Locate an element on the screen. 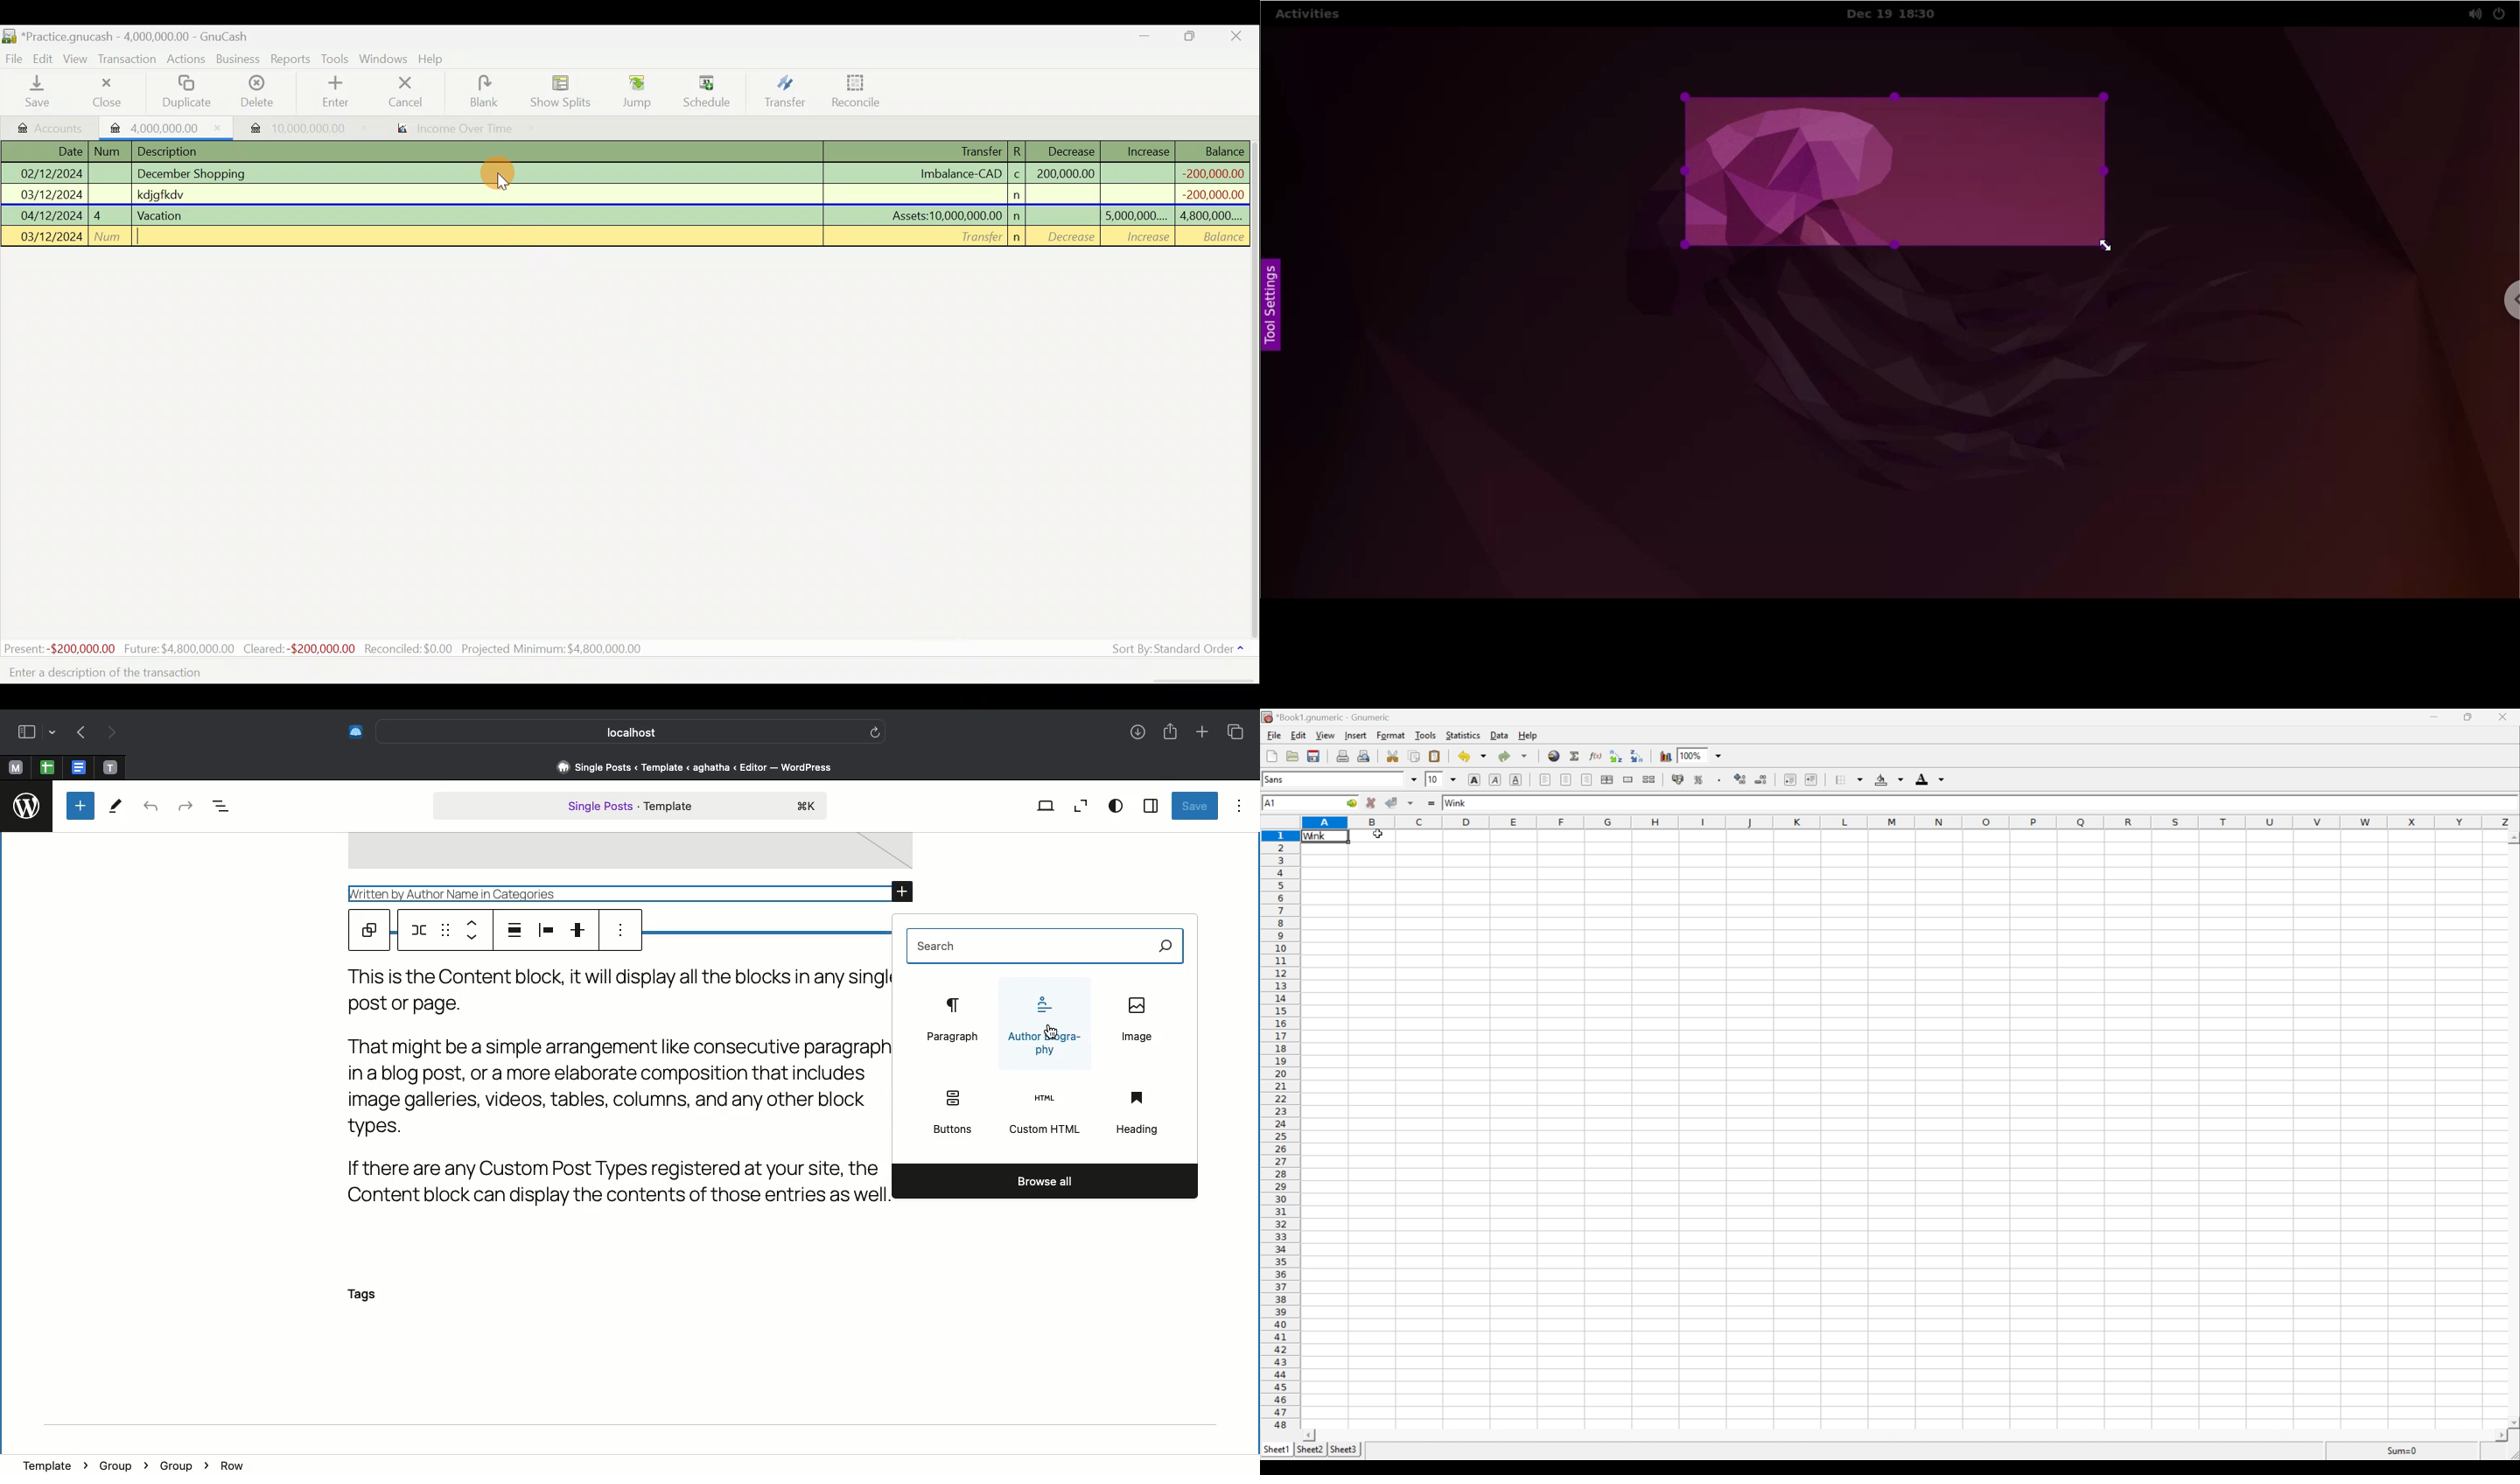 The width and height of the screenshot is (2520, 1484). paste is located at coordinates (1436, 756).